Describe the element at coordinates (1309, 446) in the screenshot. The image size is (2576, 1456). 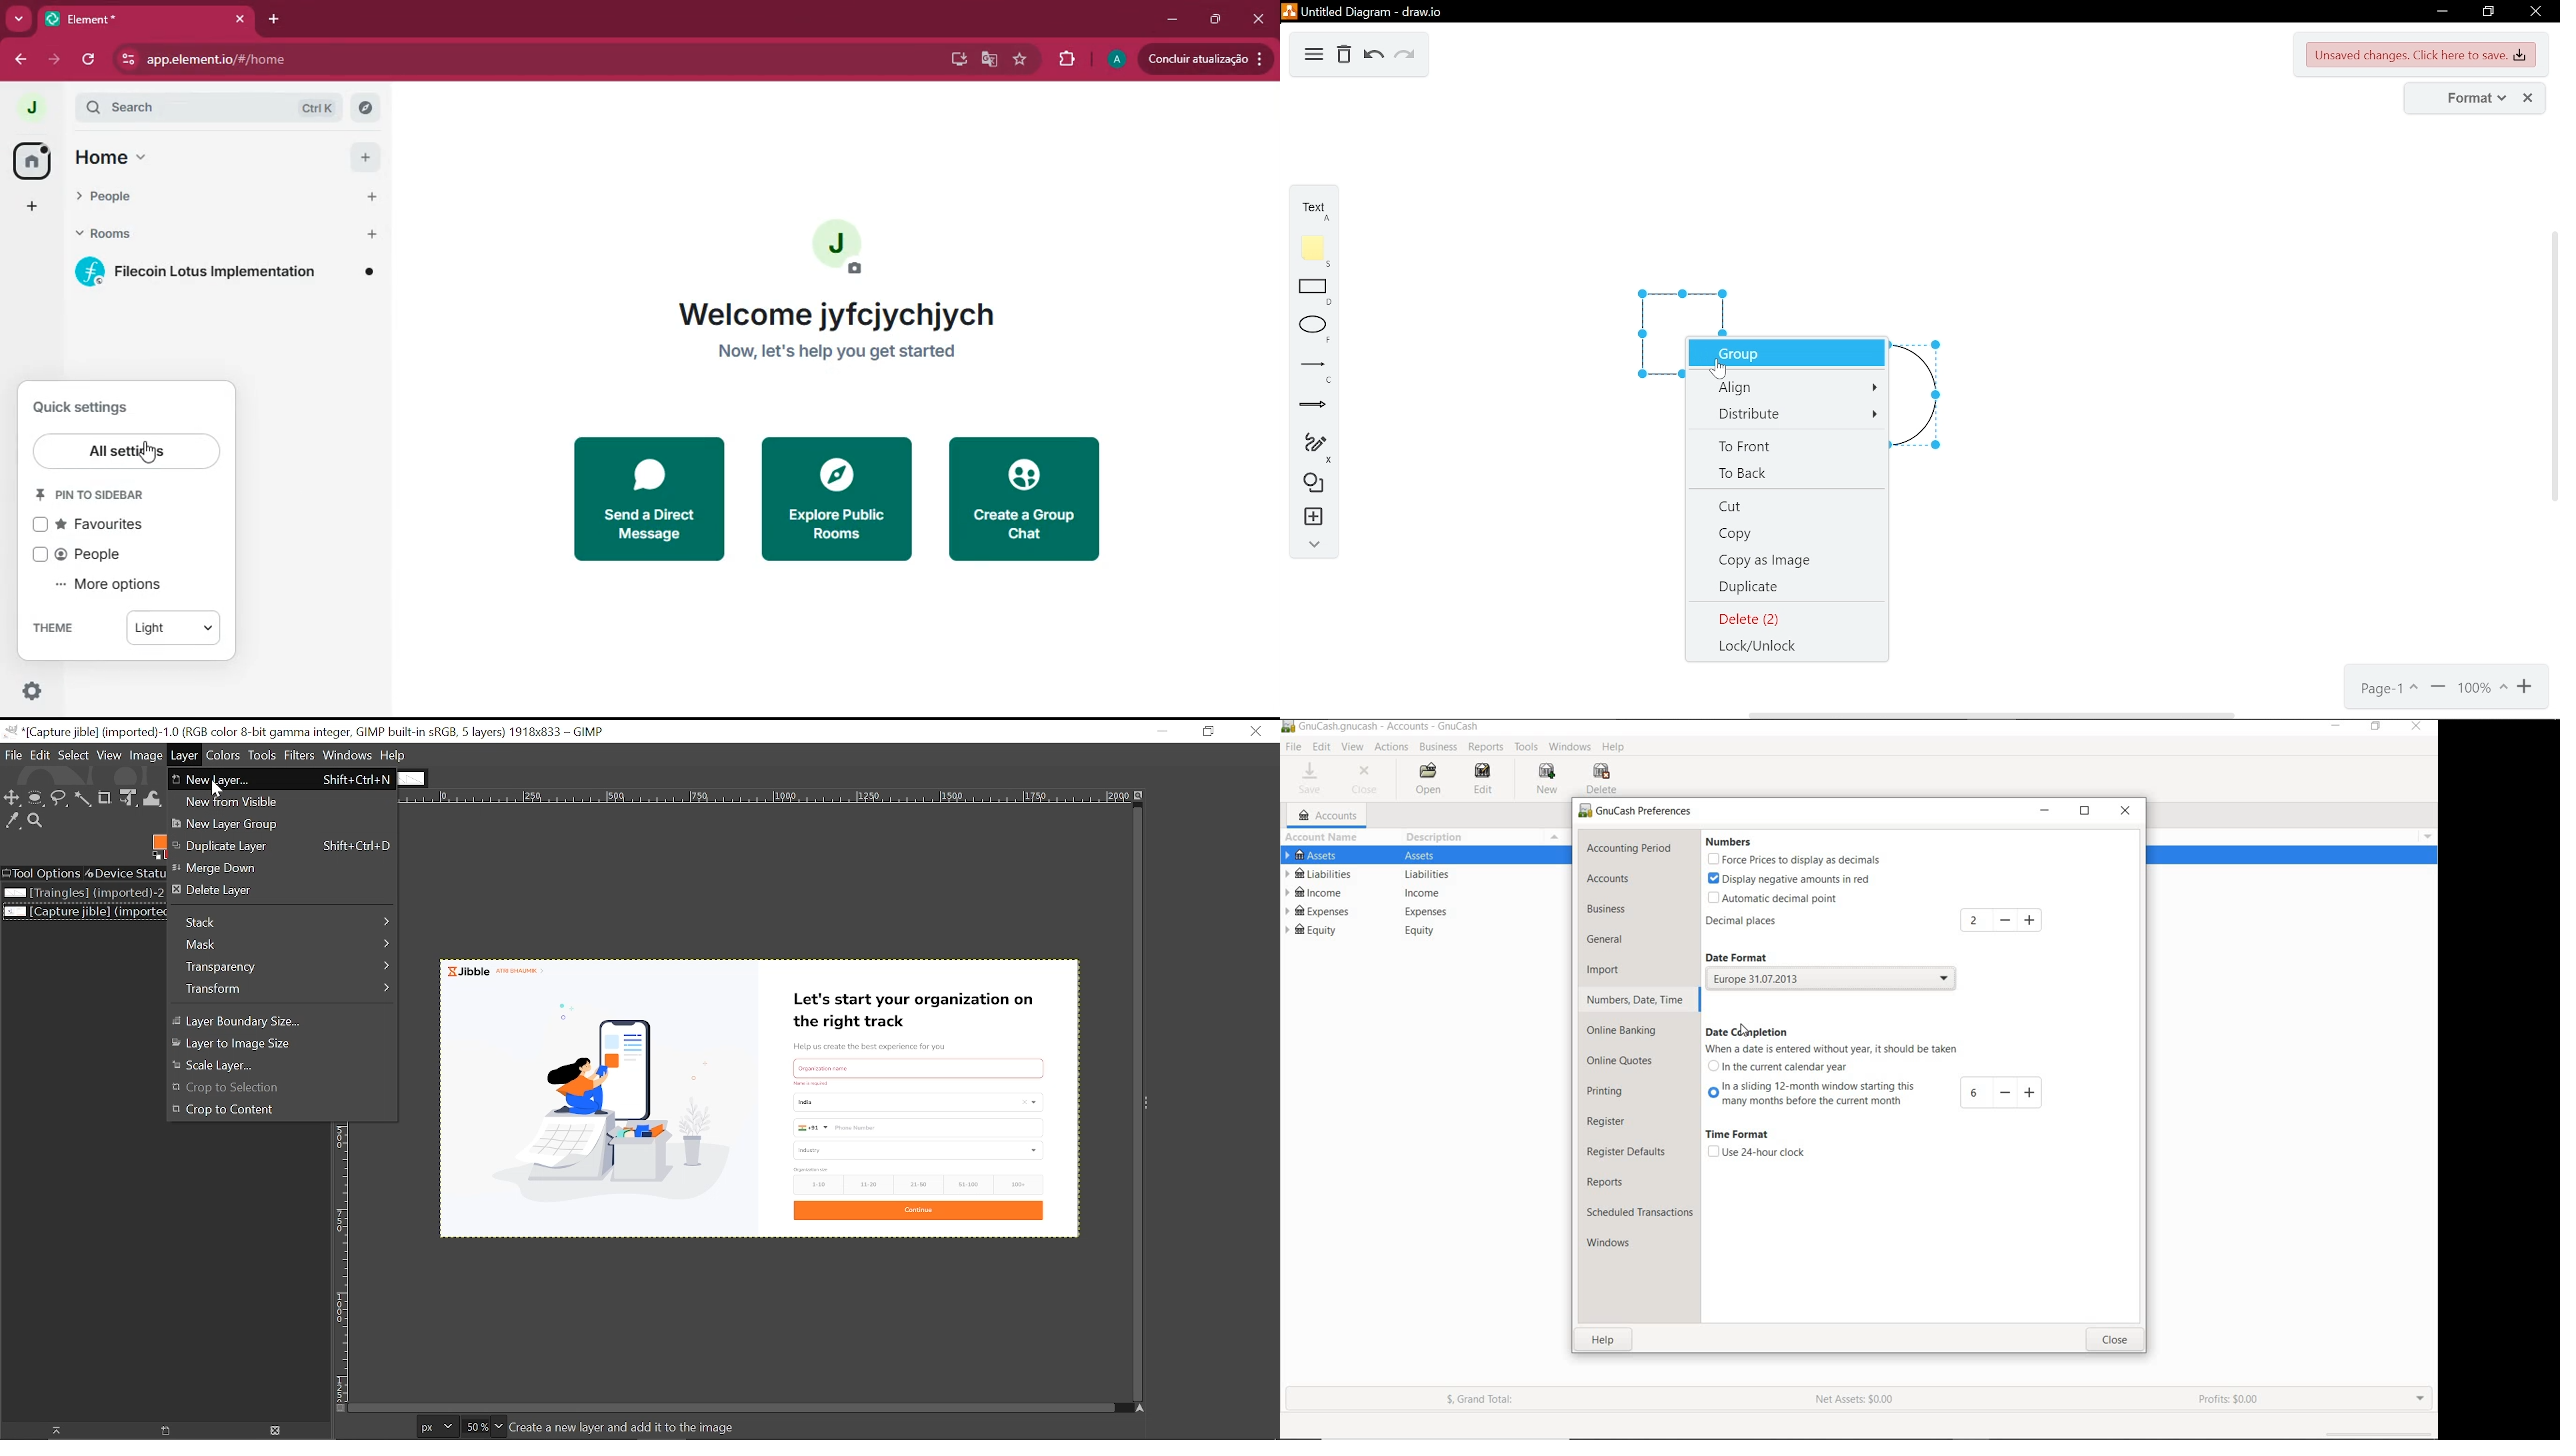
I see `freehand` at that location.